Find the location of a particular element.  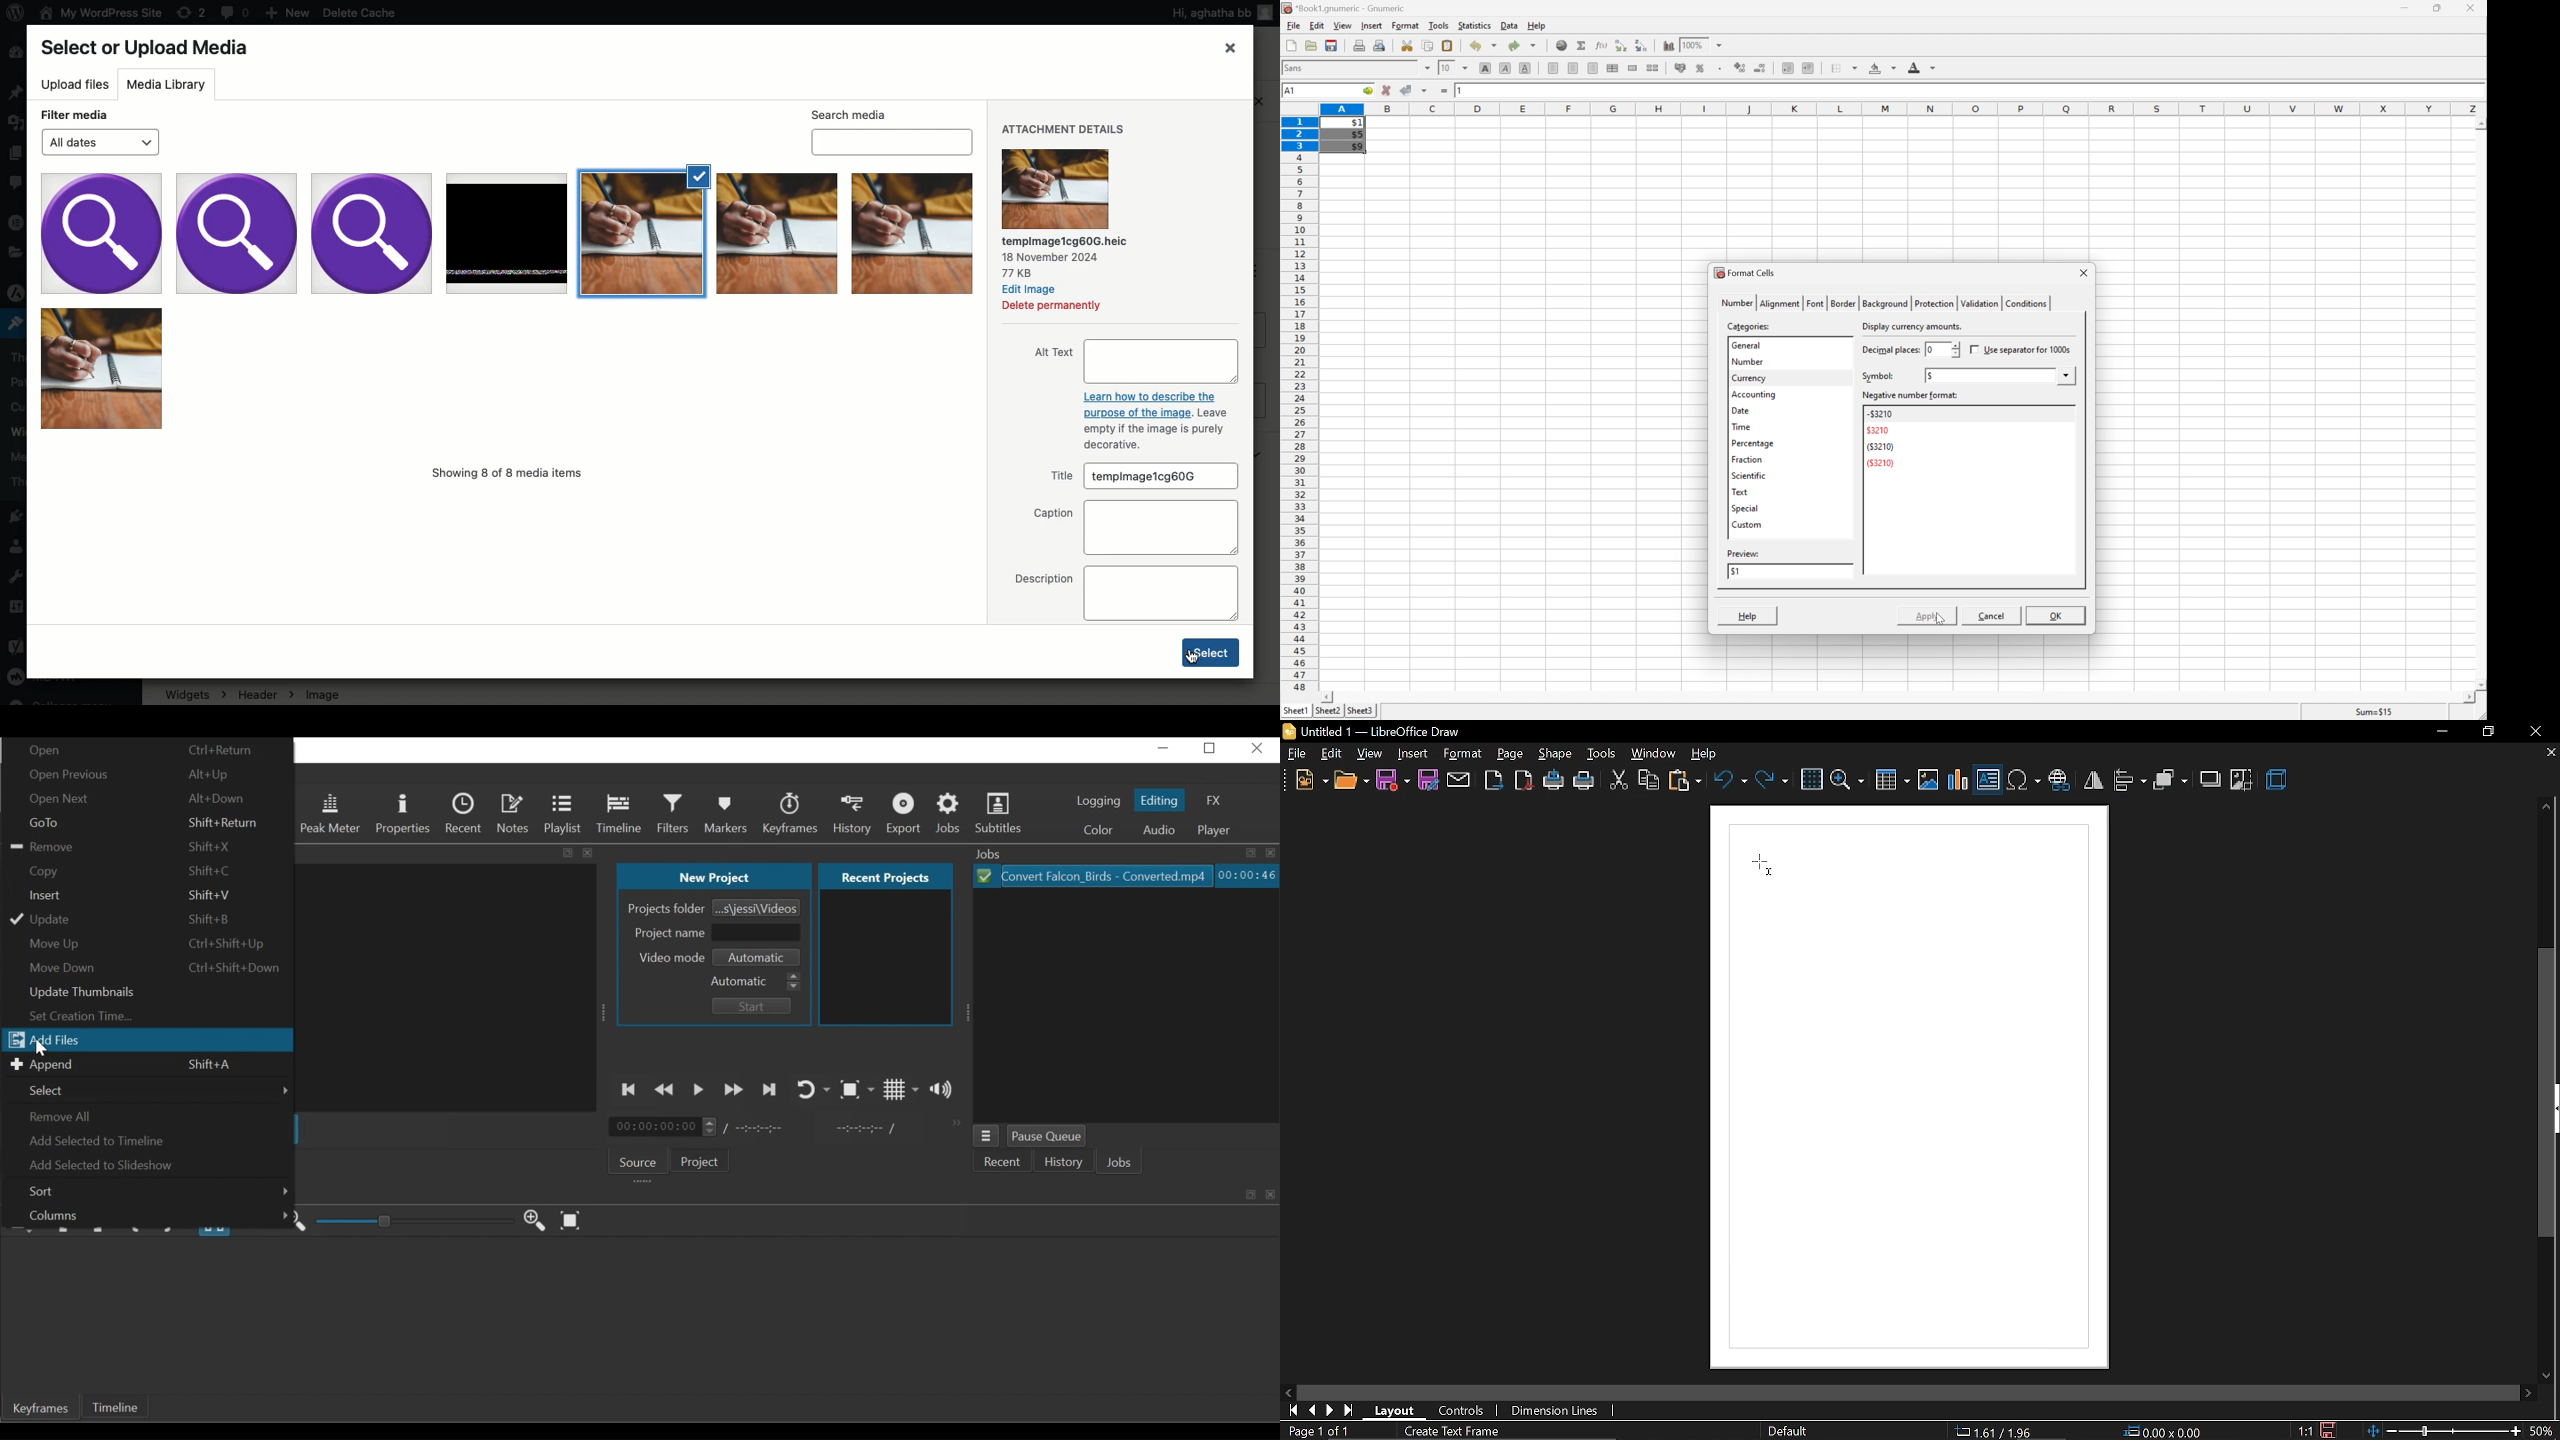

minimize is located at coordinates (1163, 748).